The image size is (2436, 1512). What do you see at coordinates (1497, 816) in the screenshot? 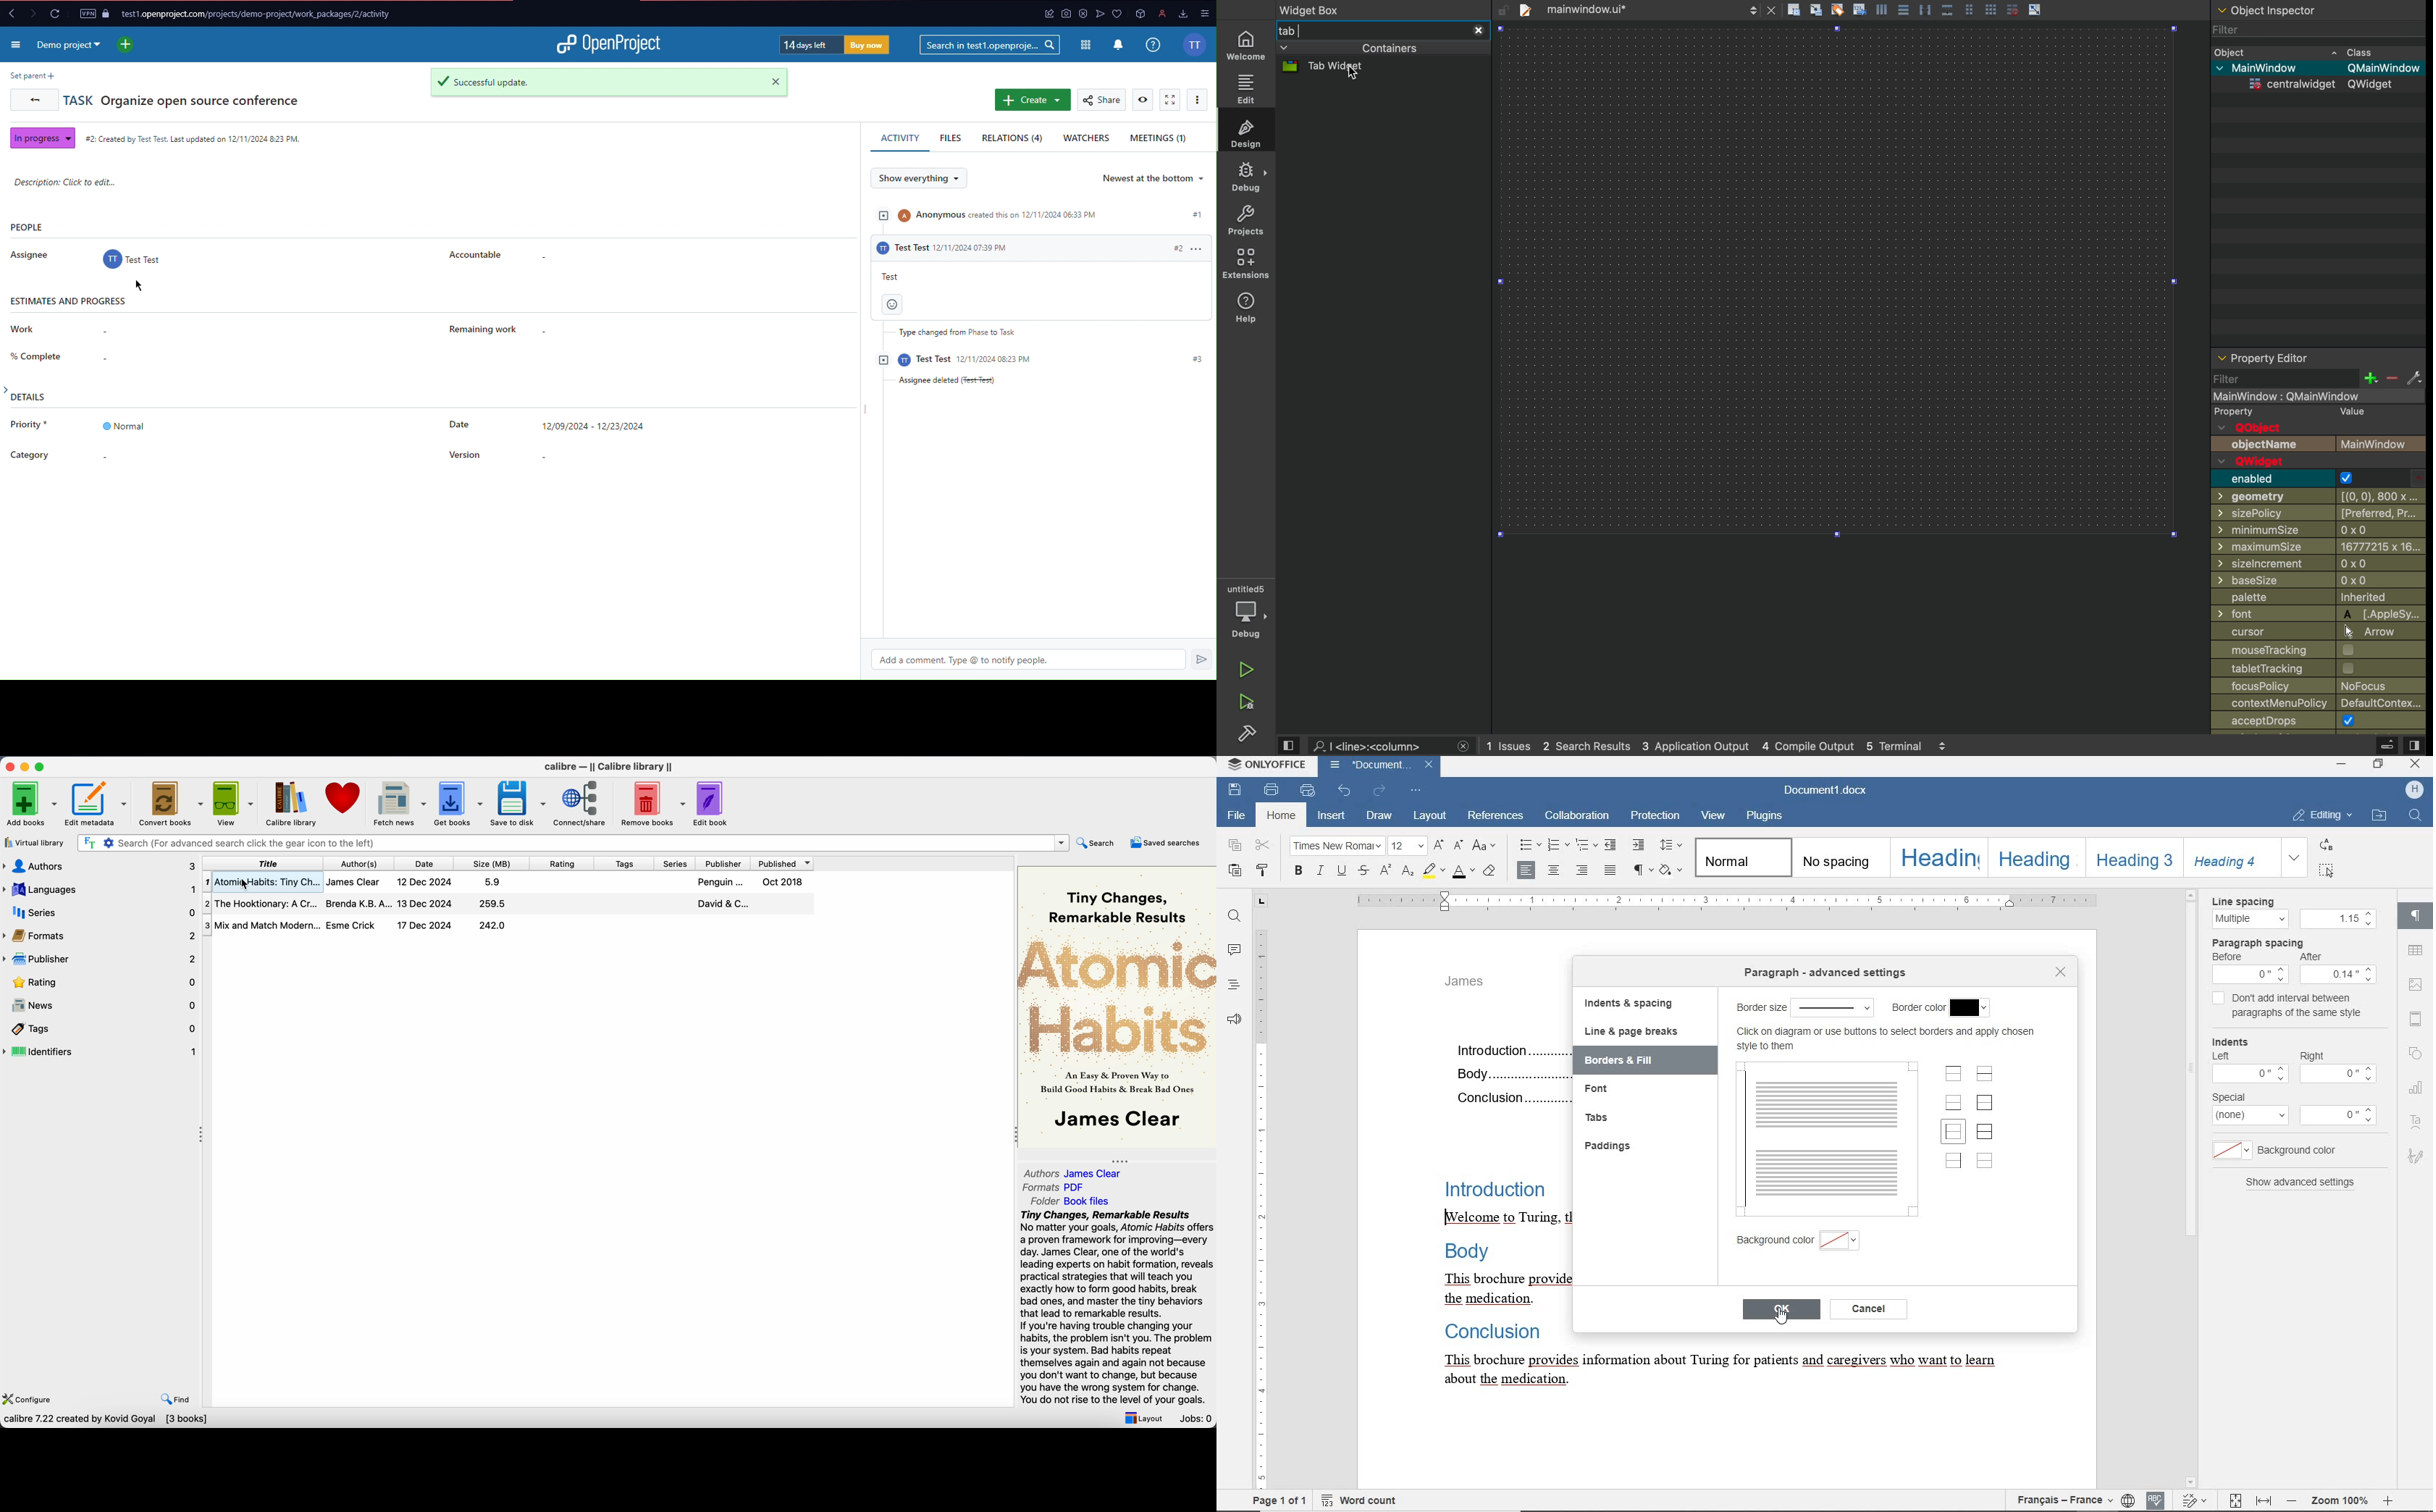
I see `referenes` at bounding box center [1497, 816].